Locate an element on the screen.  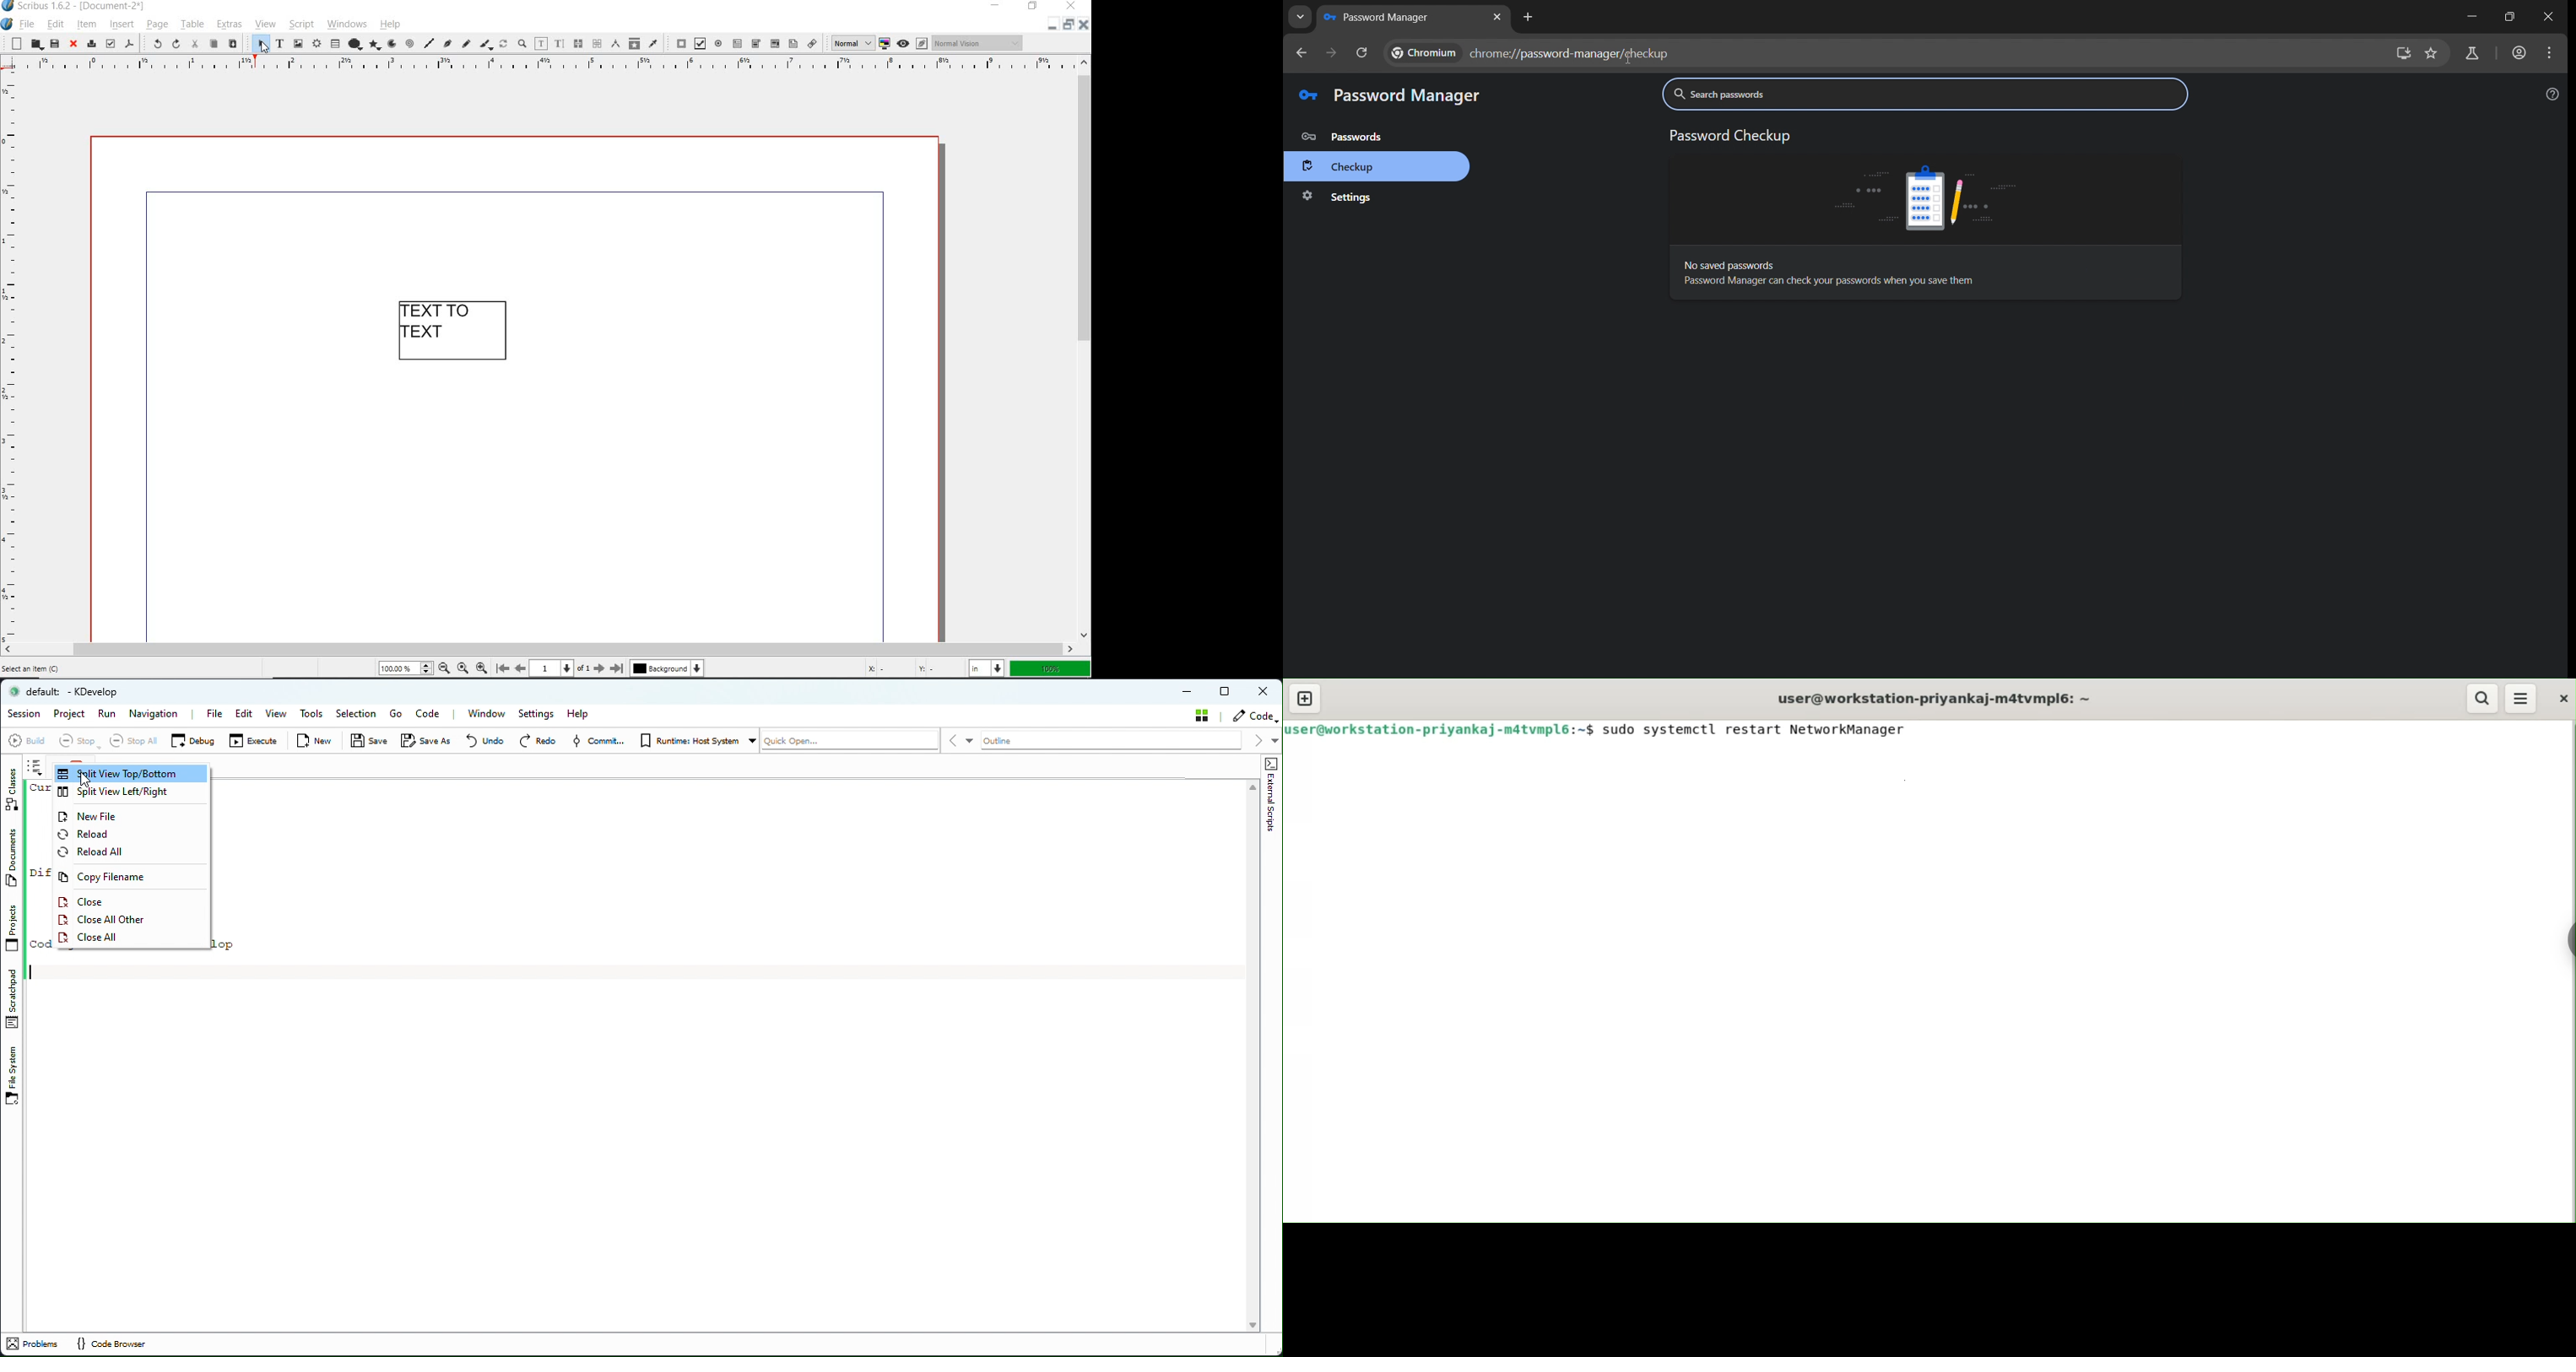
save is located at coordinates (54, 45).